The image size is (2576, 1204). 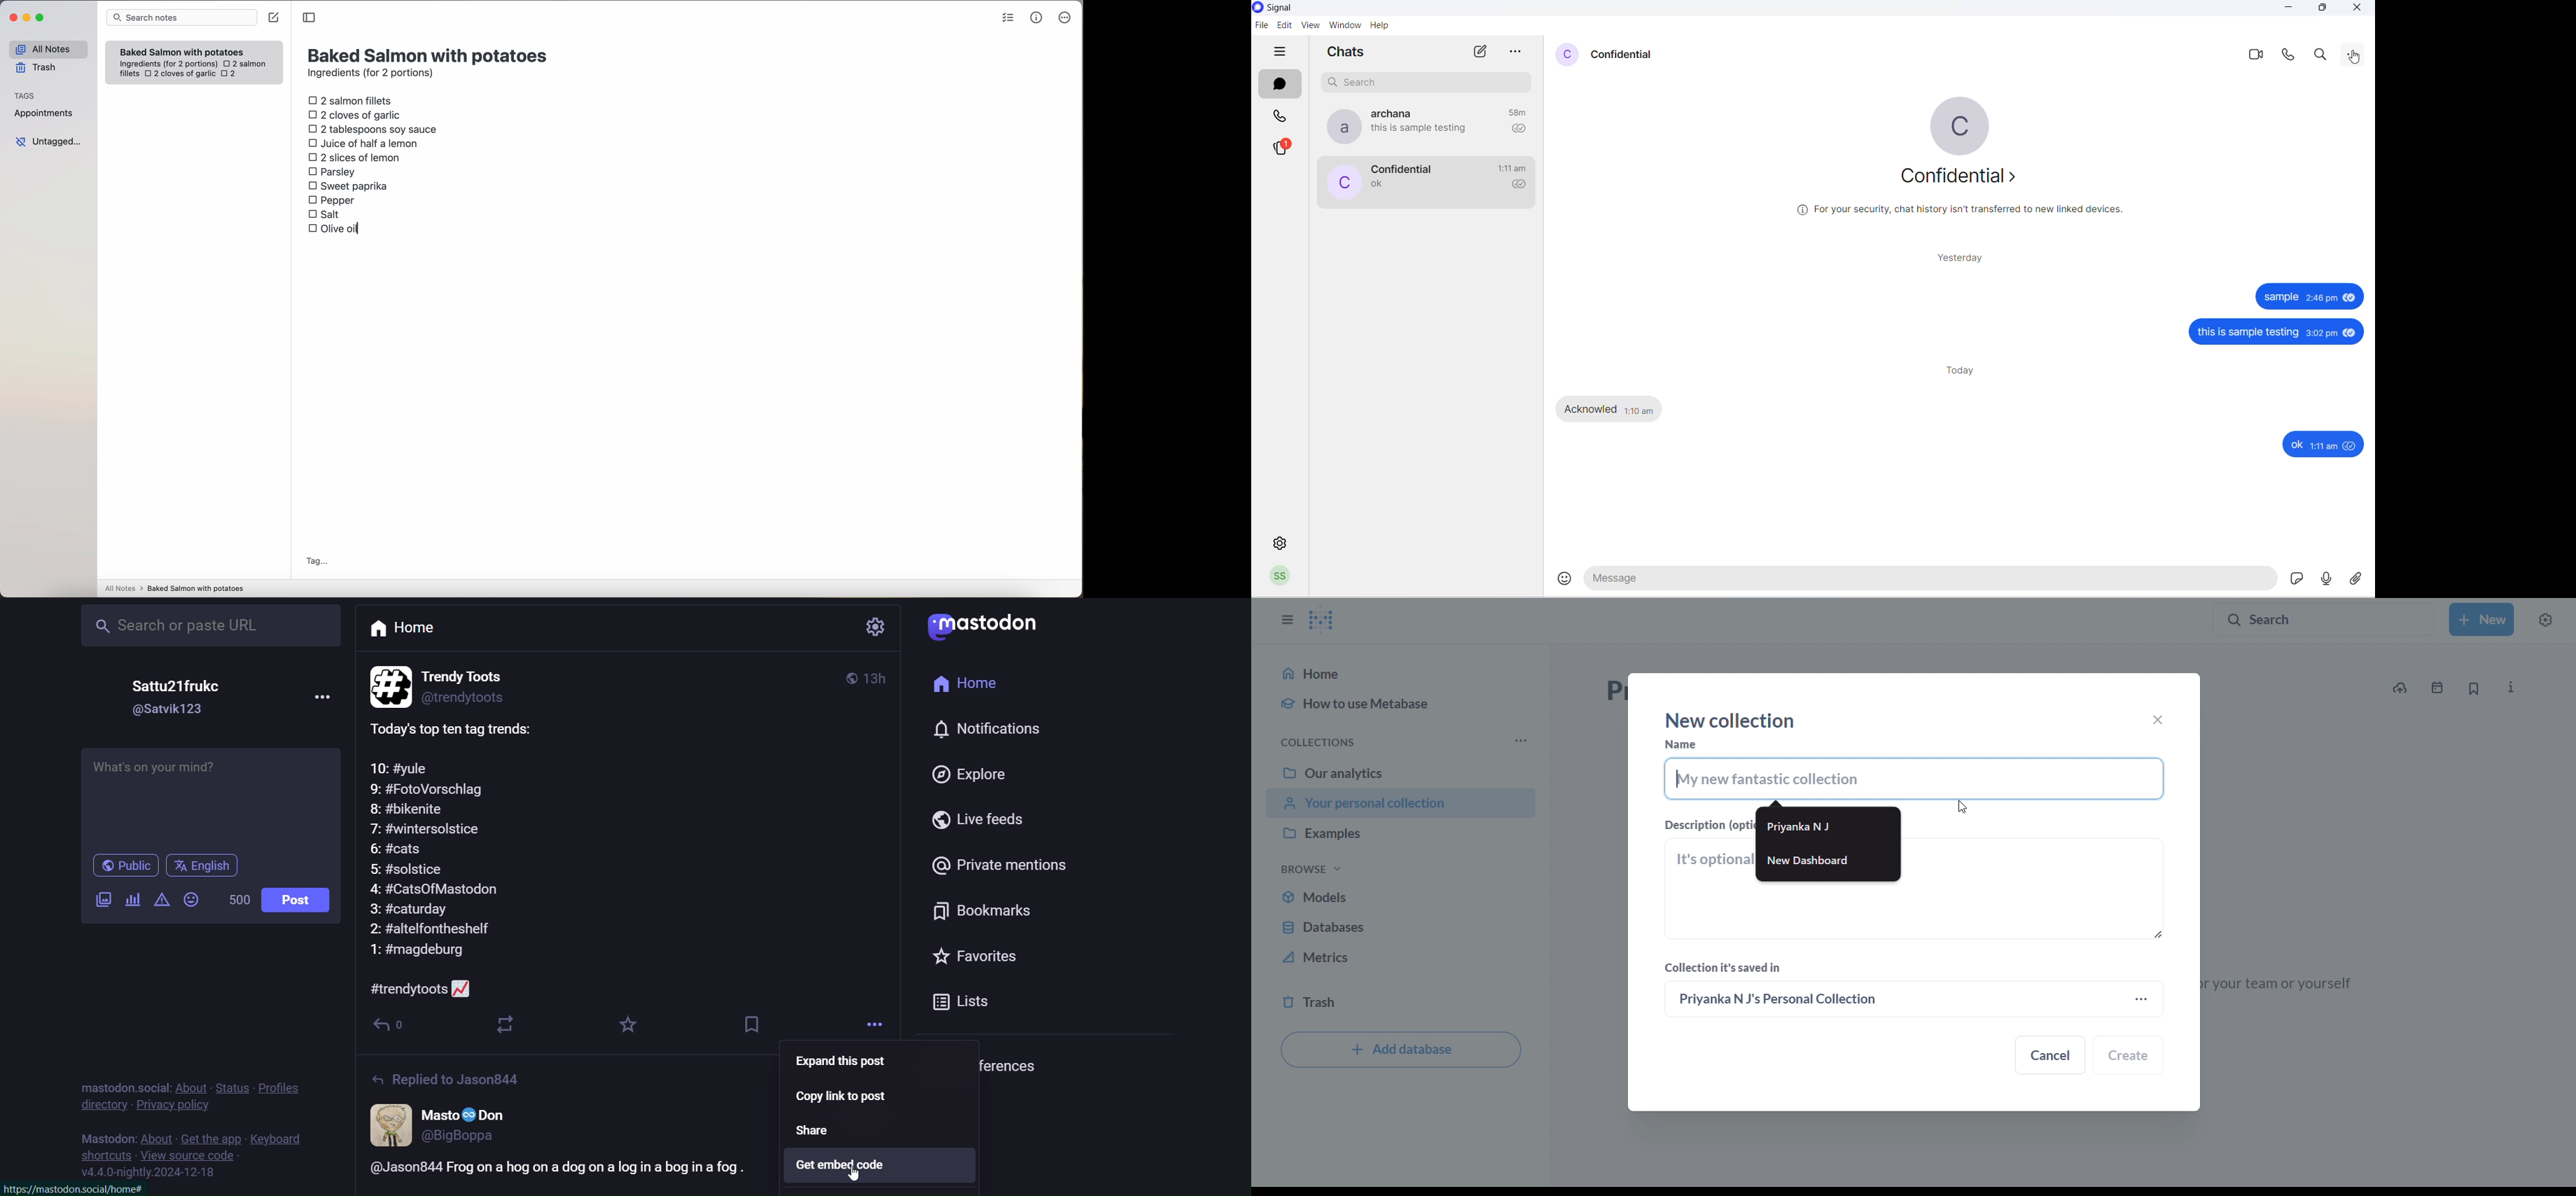 I want to click on read recipient, so click(x=1517, y=130).